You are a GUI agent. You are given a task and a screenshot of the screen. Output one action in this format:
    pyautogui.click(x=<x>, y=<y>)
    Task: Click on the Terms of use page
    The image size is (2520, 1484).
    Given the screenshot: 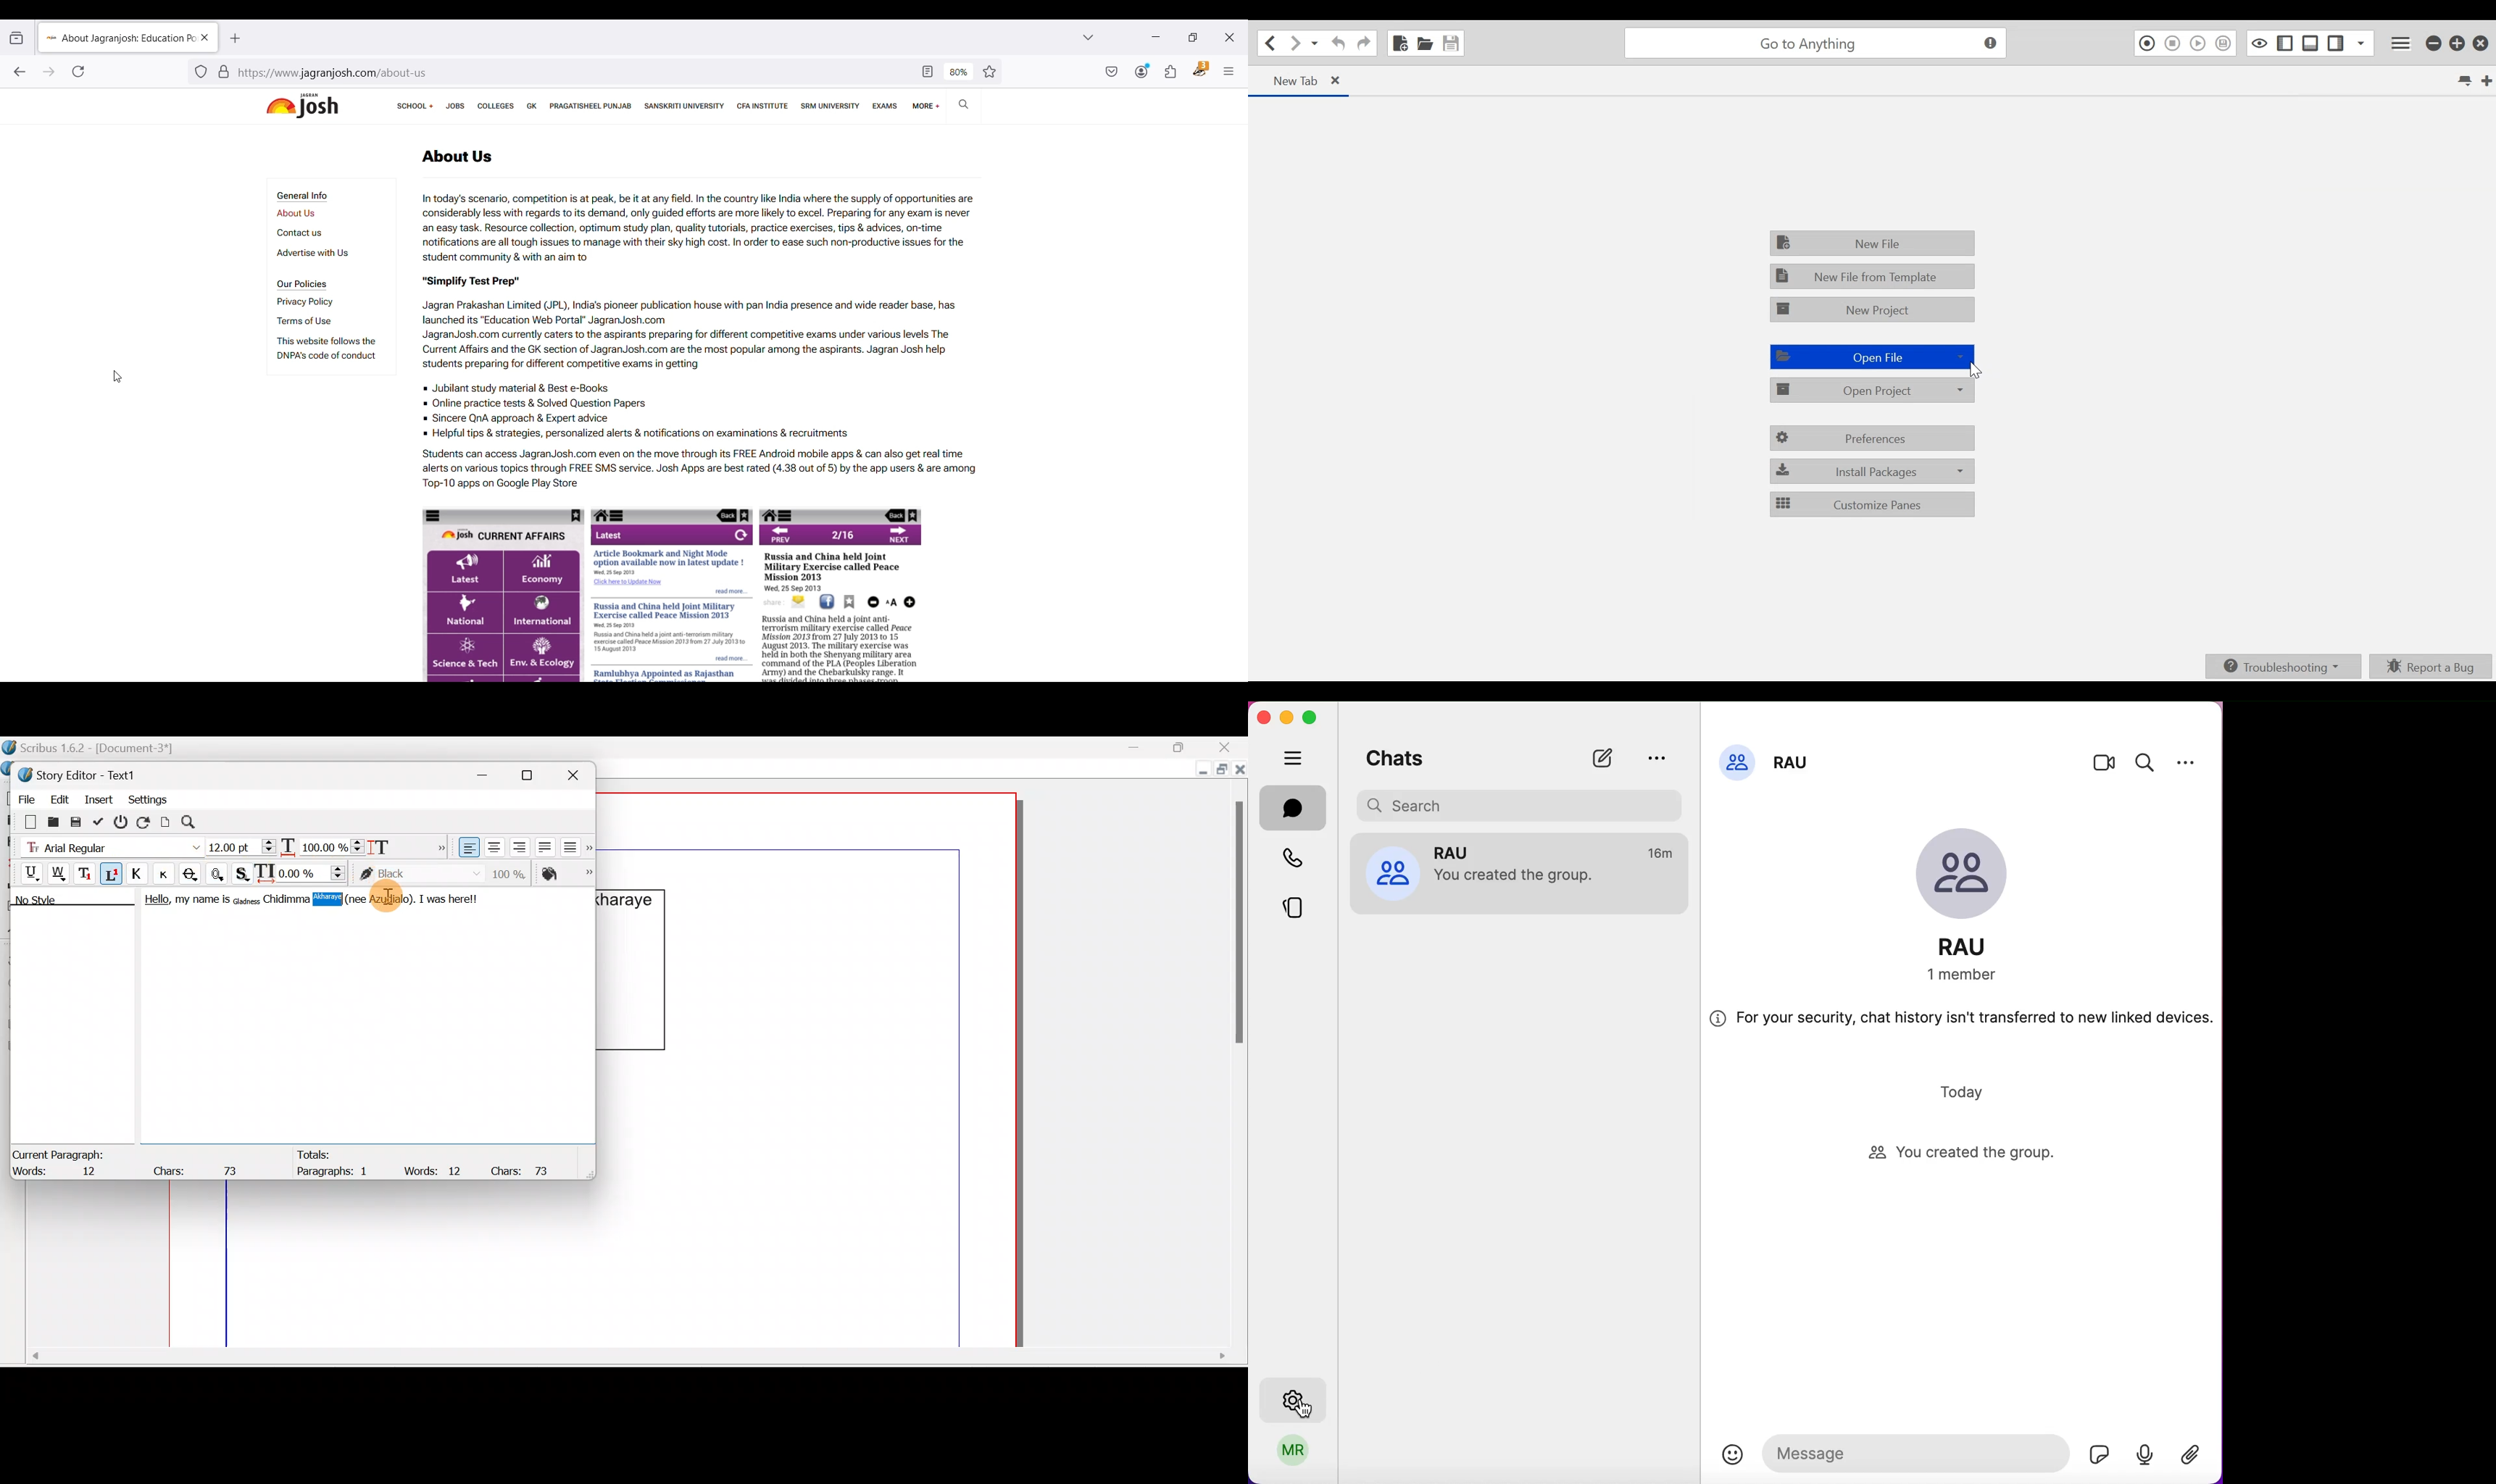 What is the action you would take?
    pyautogui.click(x=304, y=321)
    